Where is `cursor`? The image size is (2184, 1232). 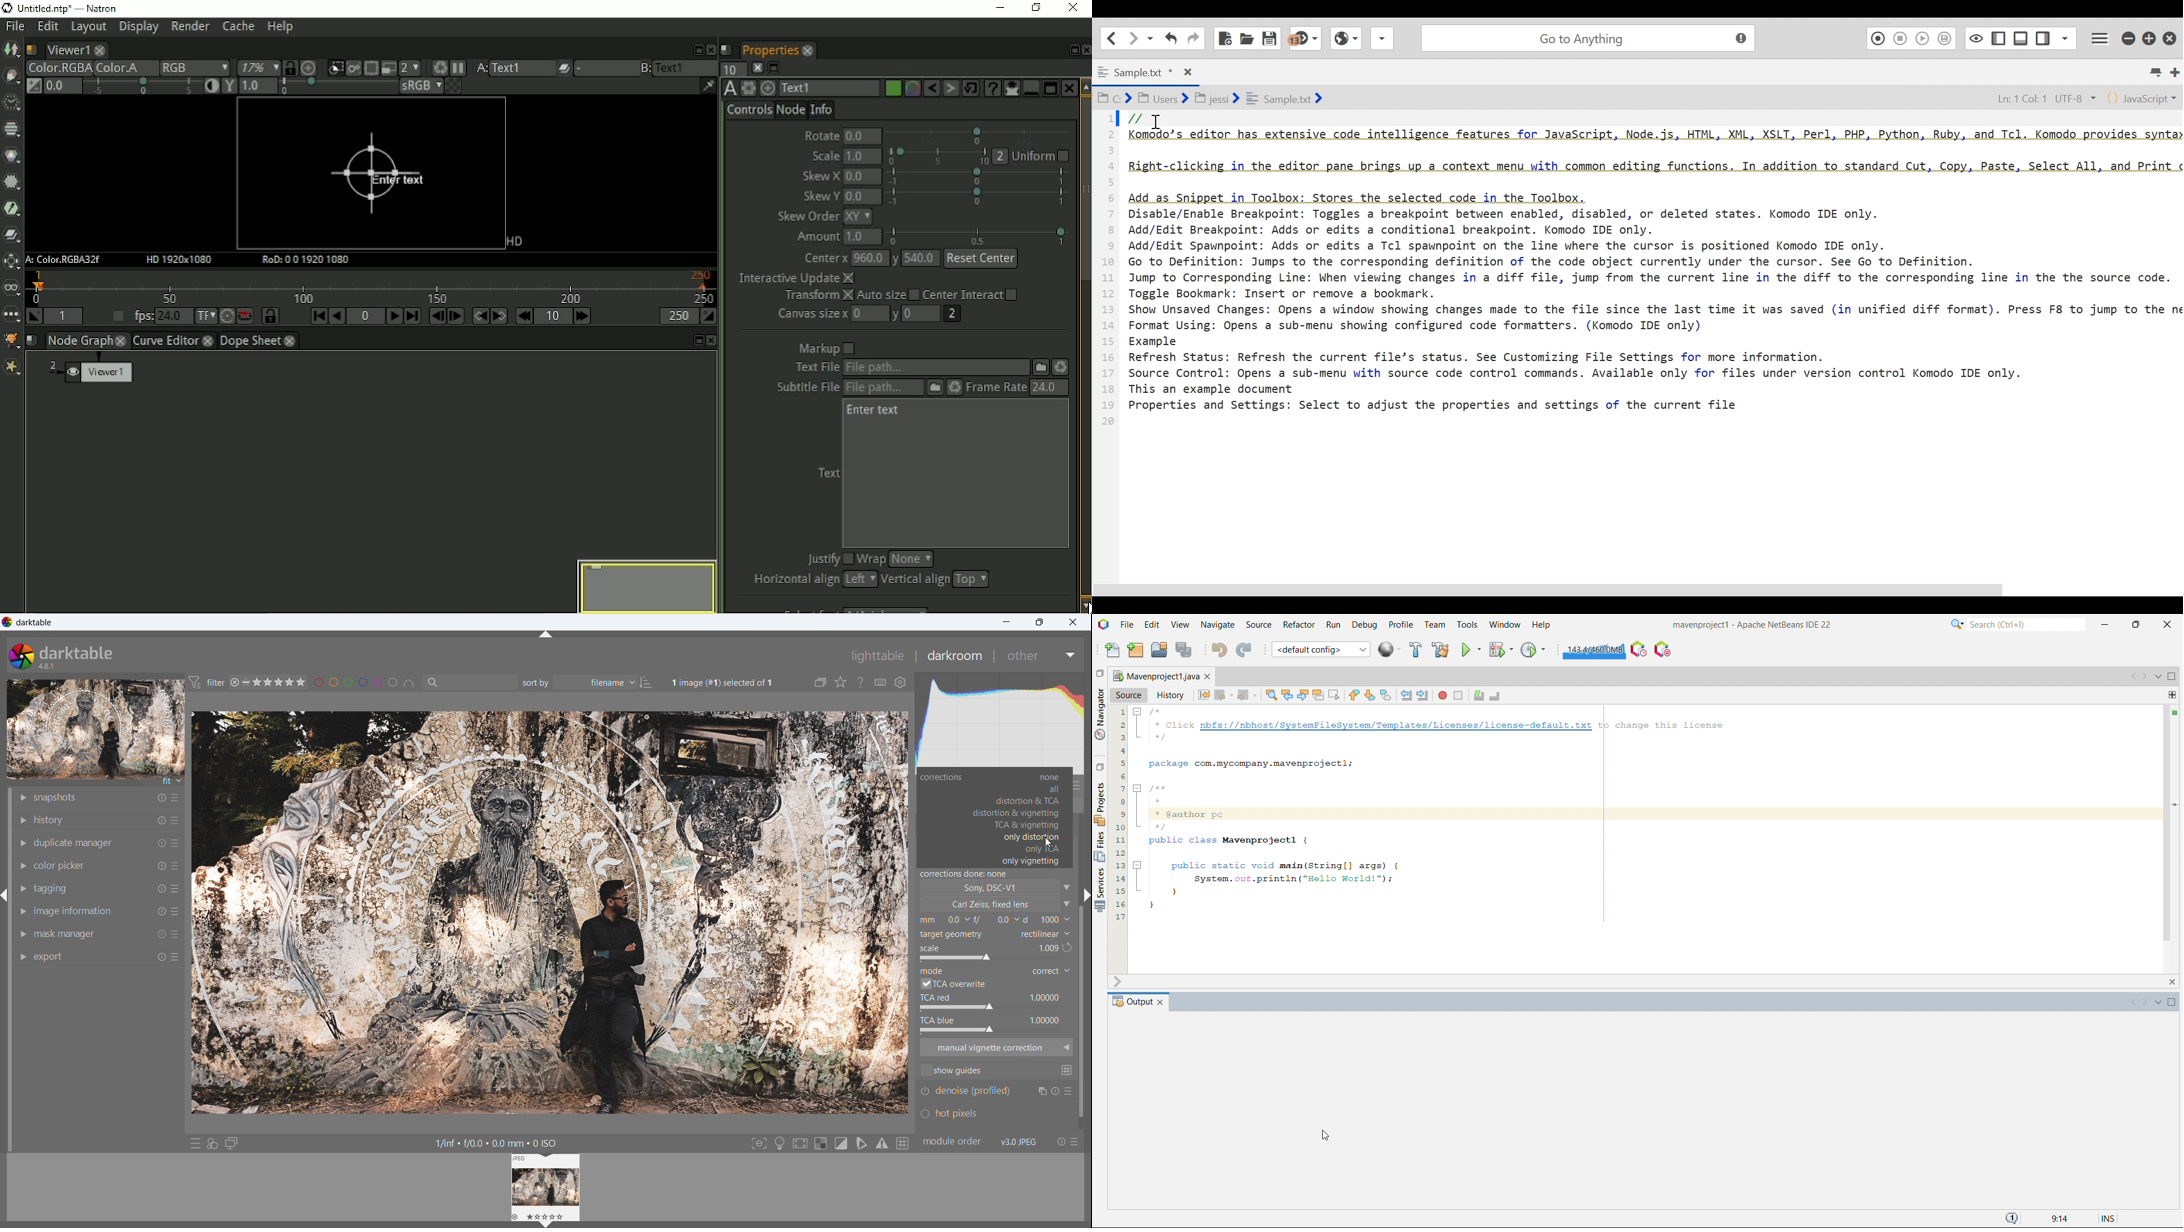
cursor is located at coordinates (1048, 840).